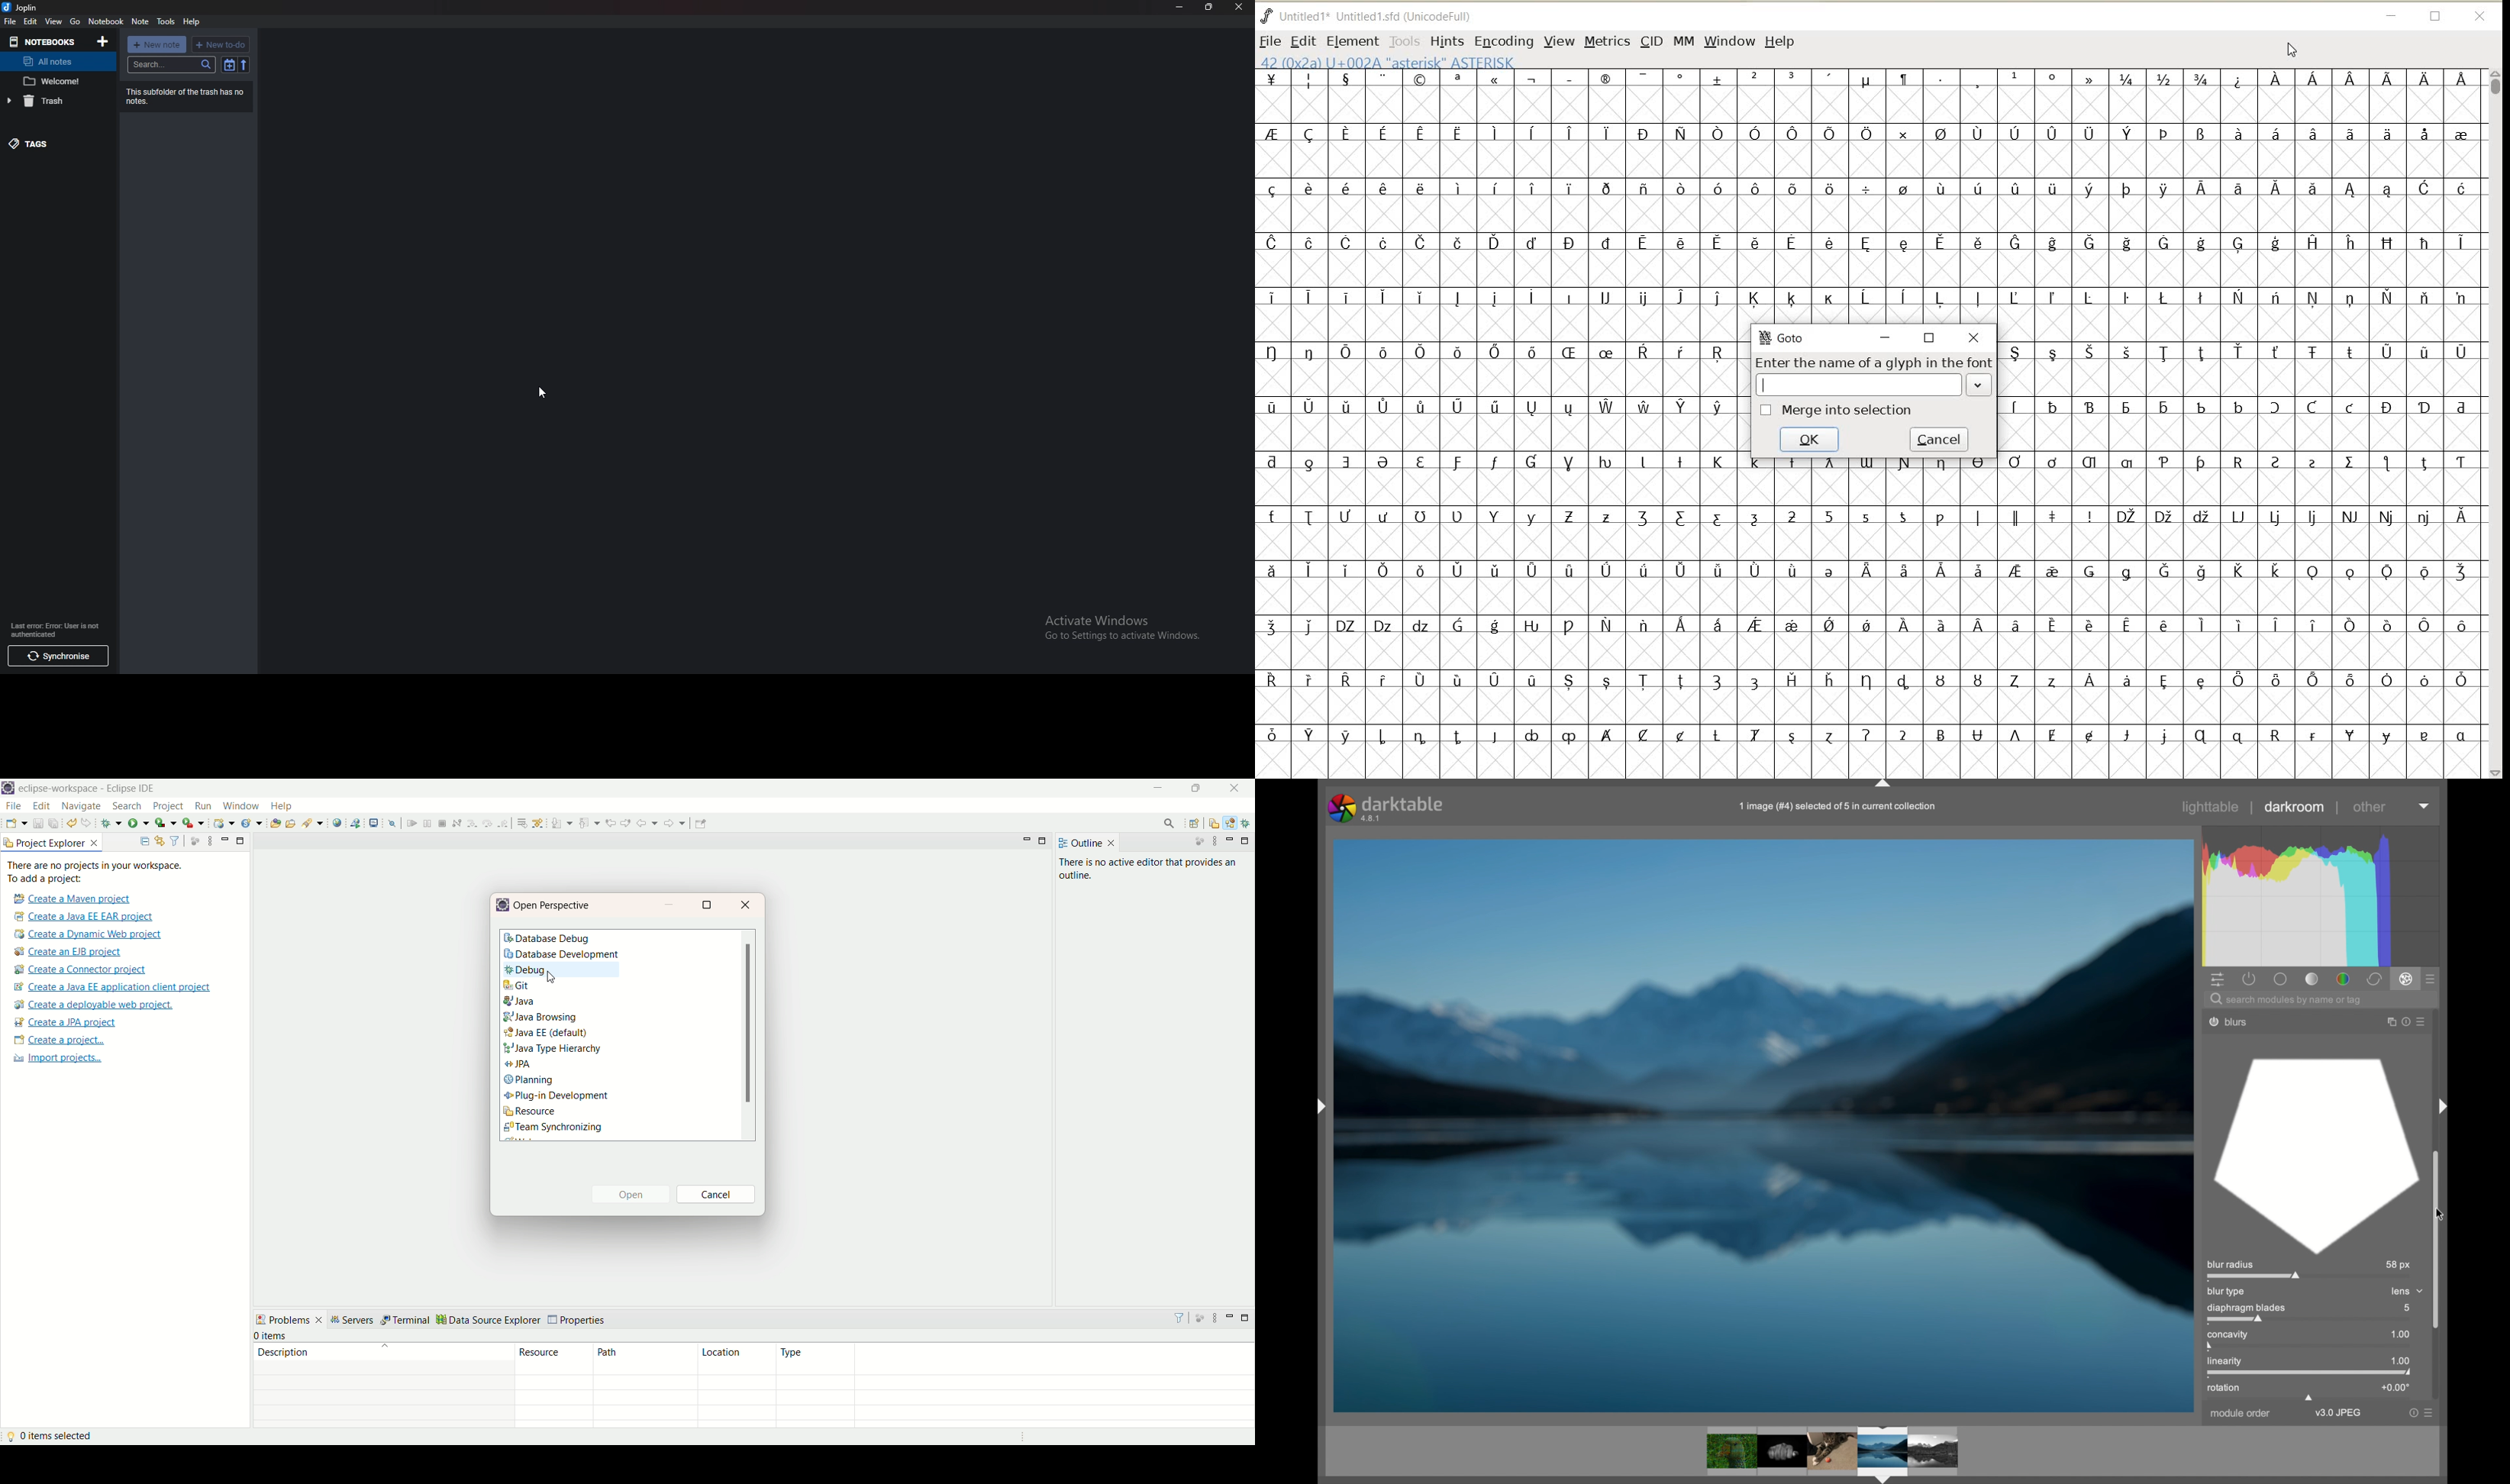 Image resolution: width=2520 pixels, height=1484 pixels. Describe the element at coordinates (14, 823) in the screenshot. I see `new` at that location.